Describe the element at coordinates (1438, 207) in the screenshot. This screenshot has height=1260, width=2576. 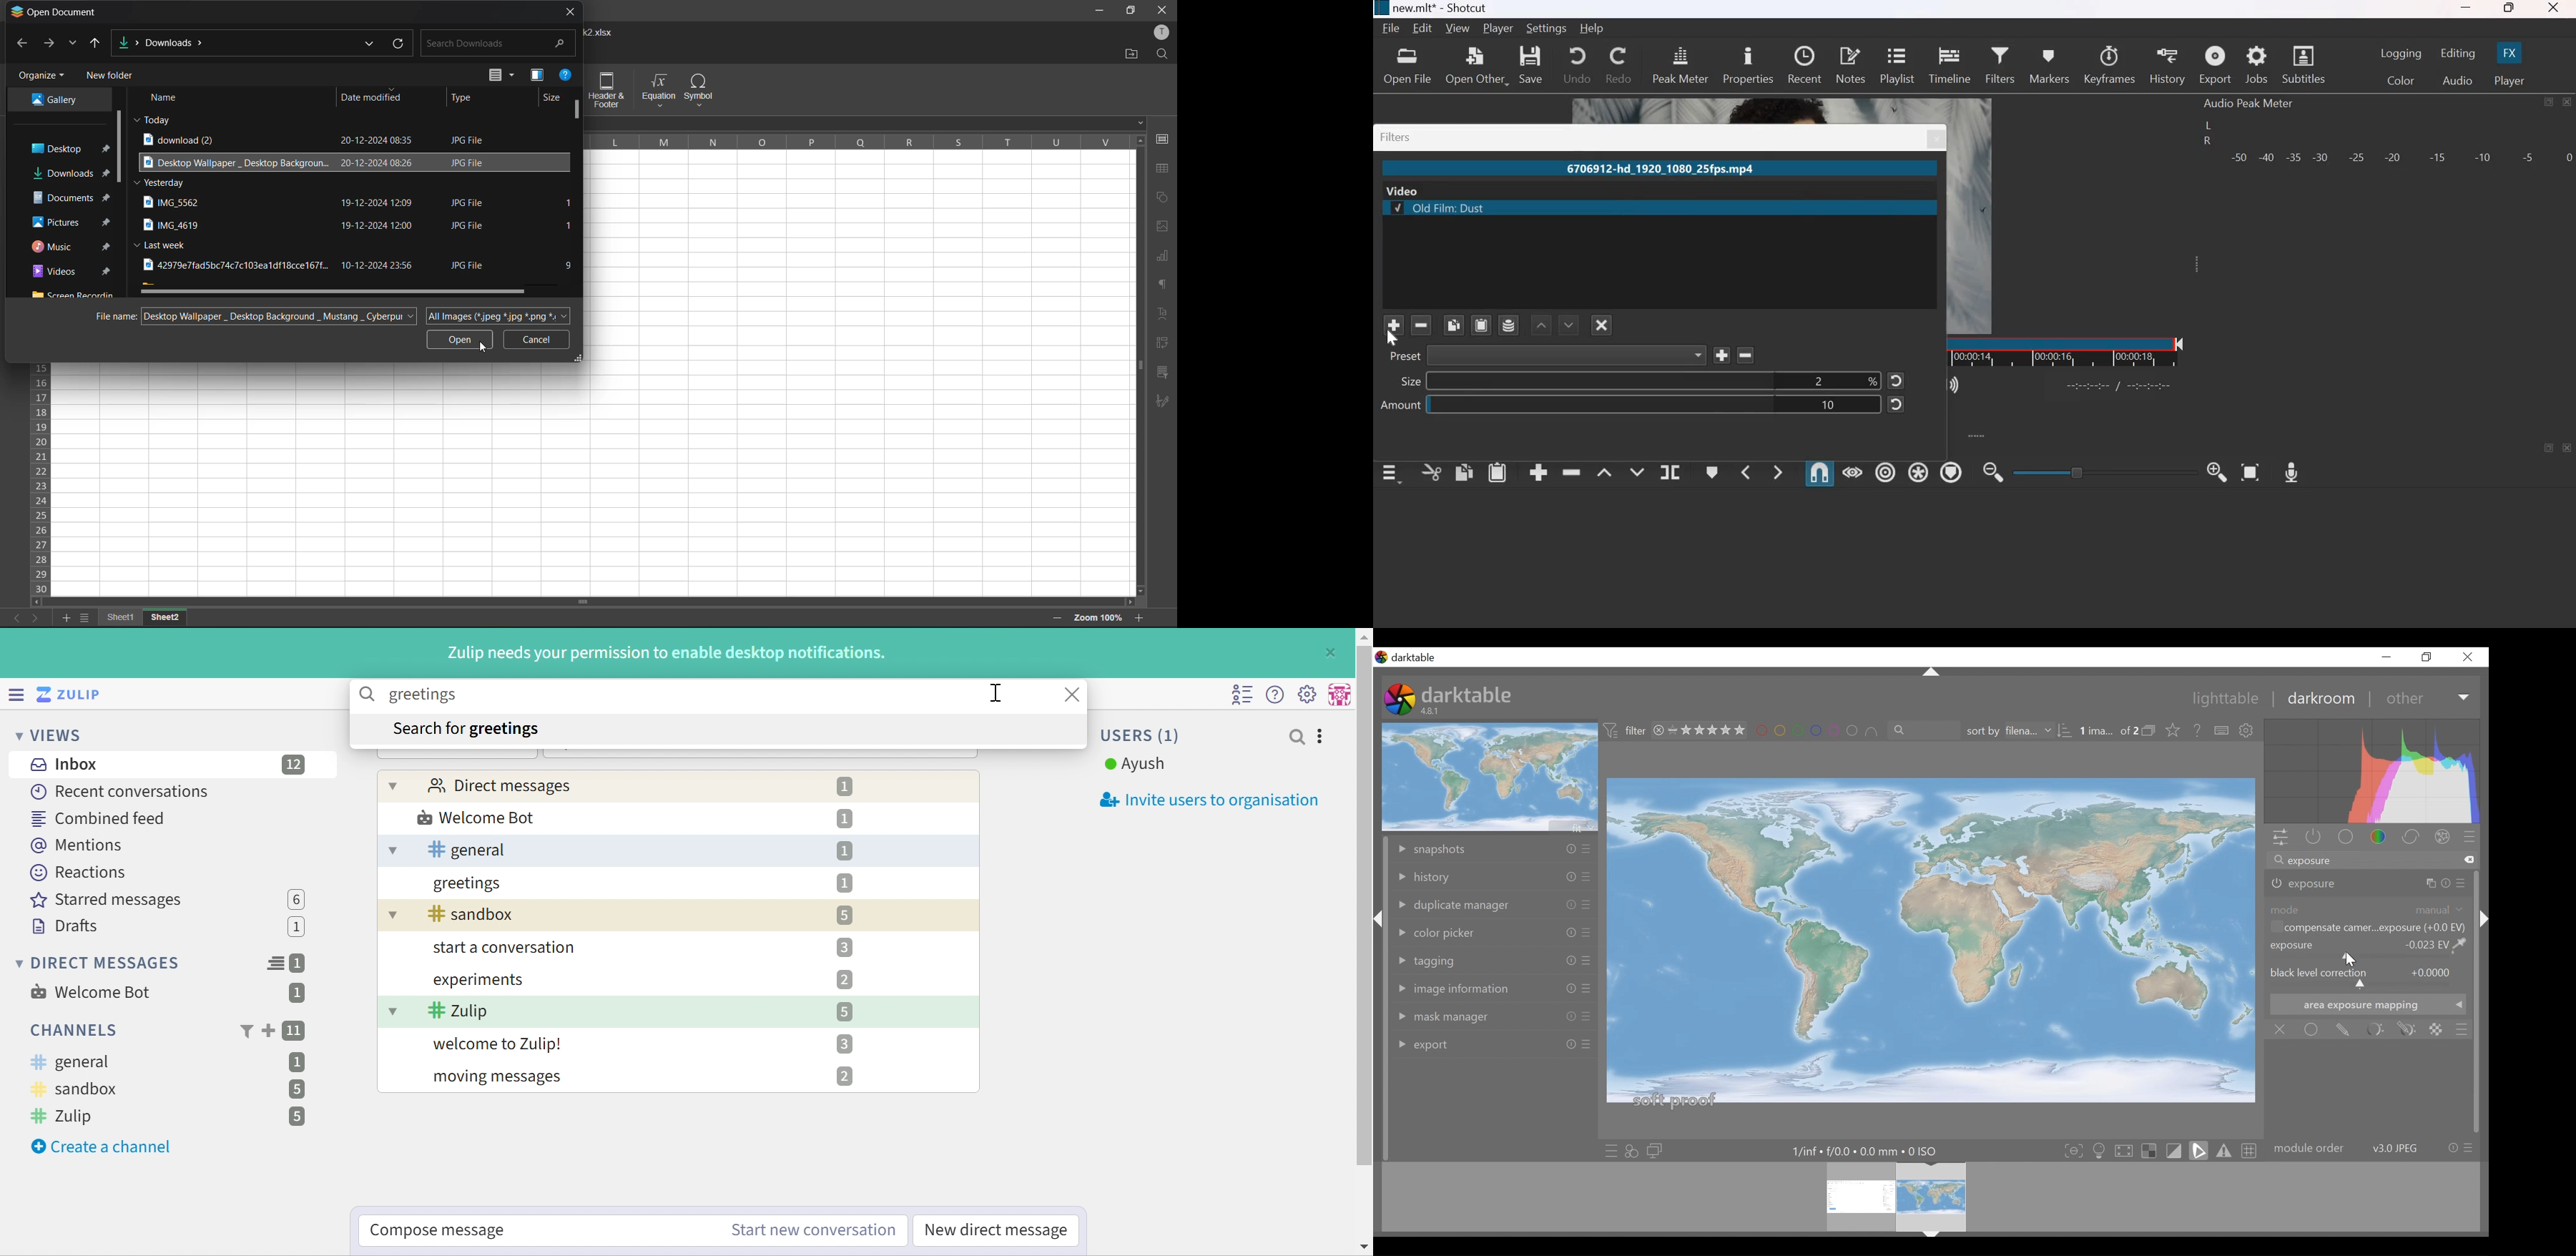
I see `Old film: Dust` at that location.